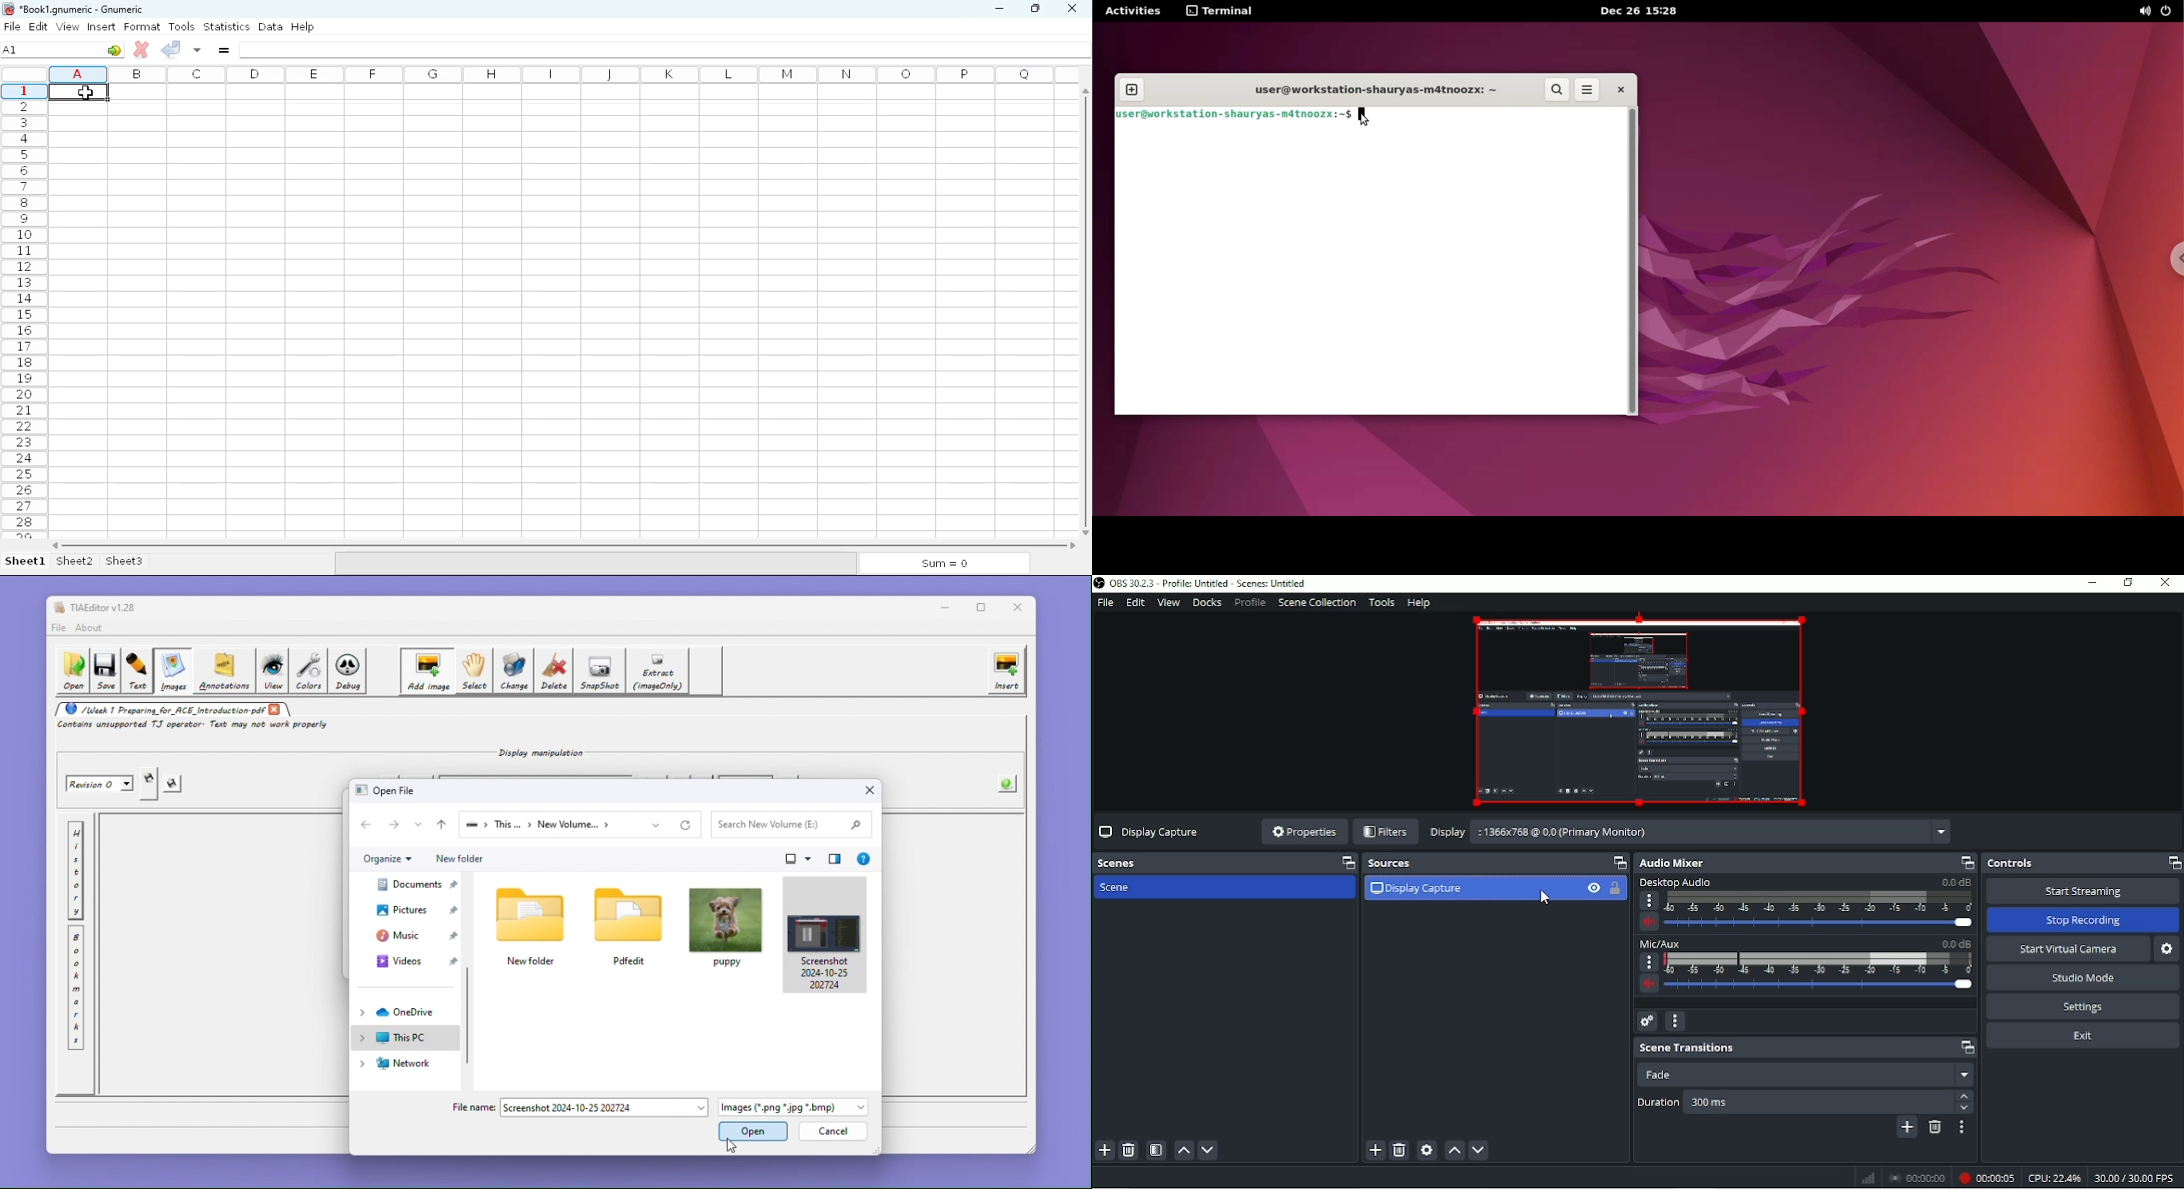  Describe the element at coordinates (1208, 1150) in the screenshot. I see `Move scene down` at that location.